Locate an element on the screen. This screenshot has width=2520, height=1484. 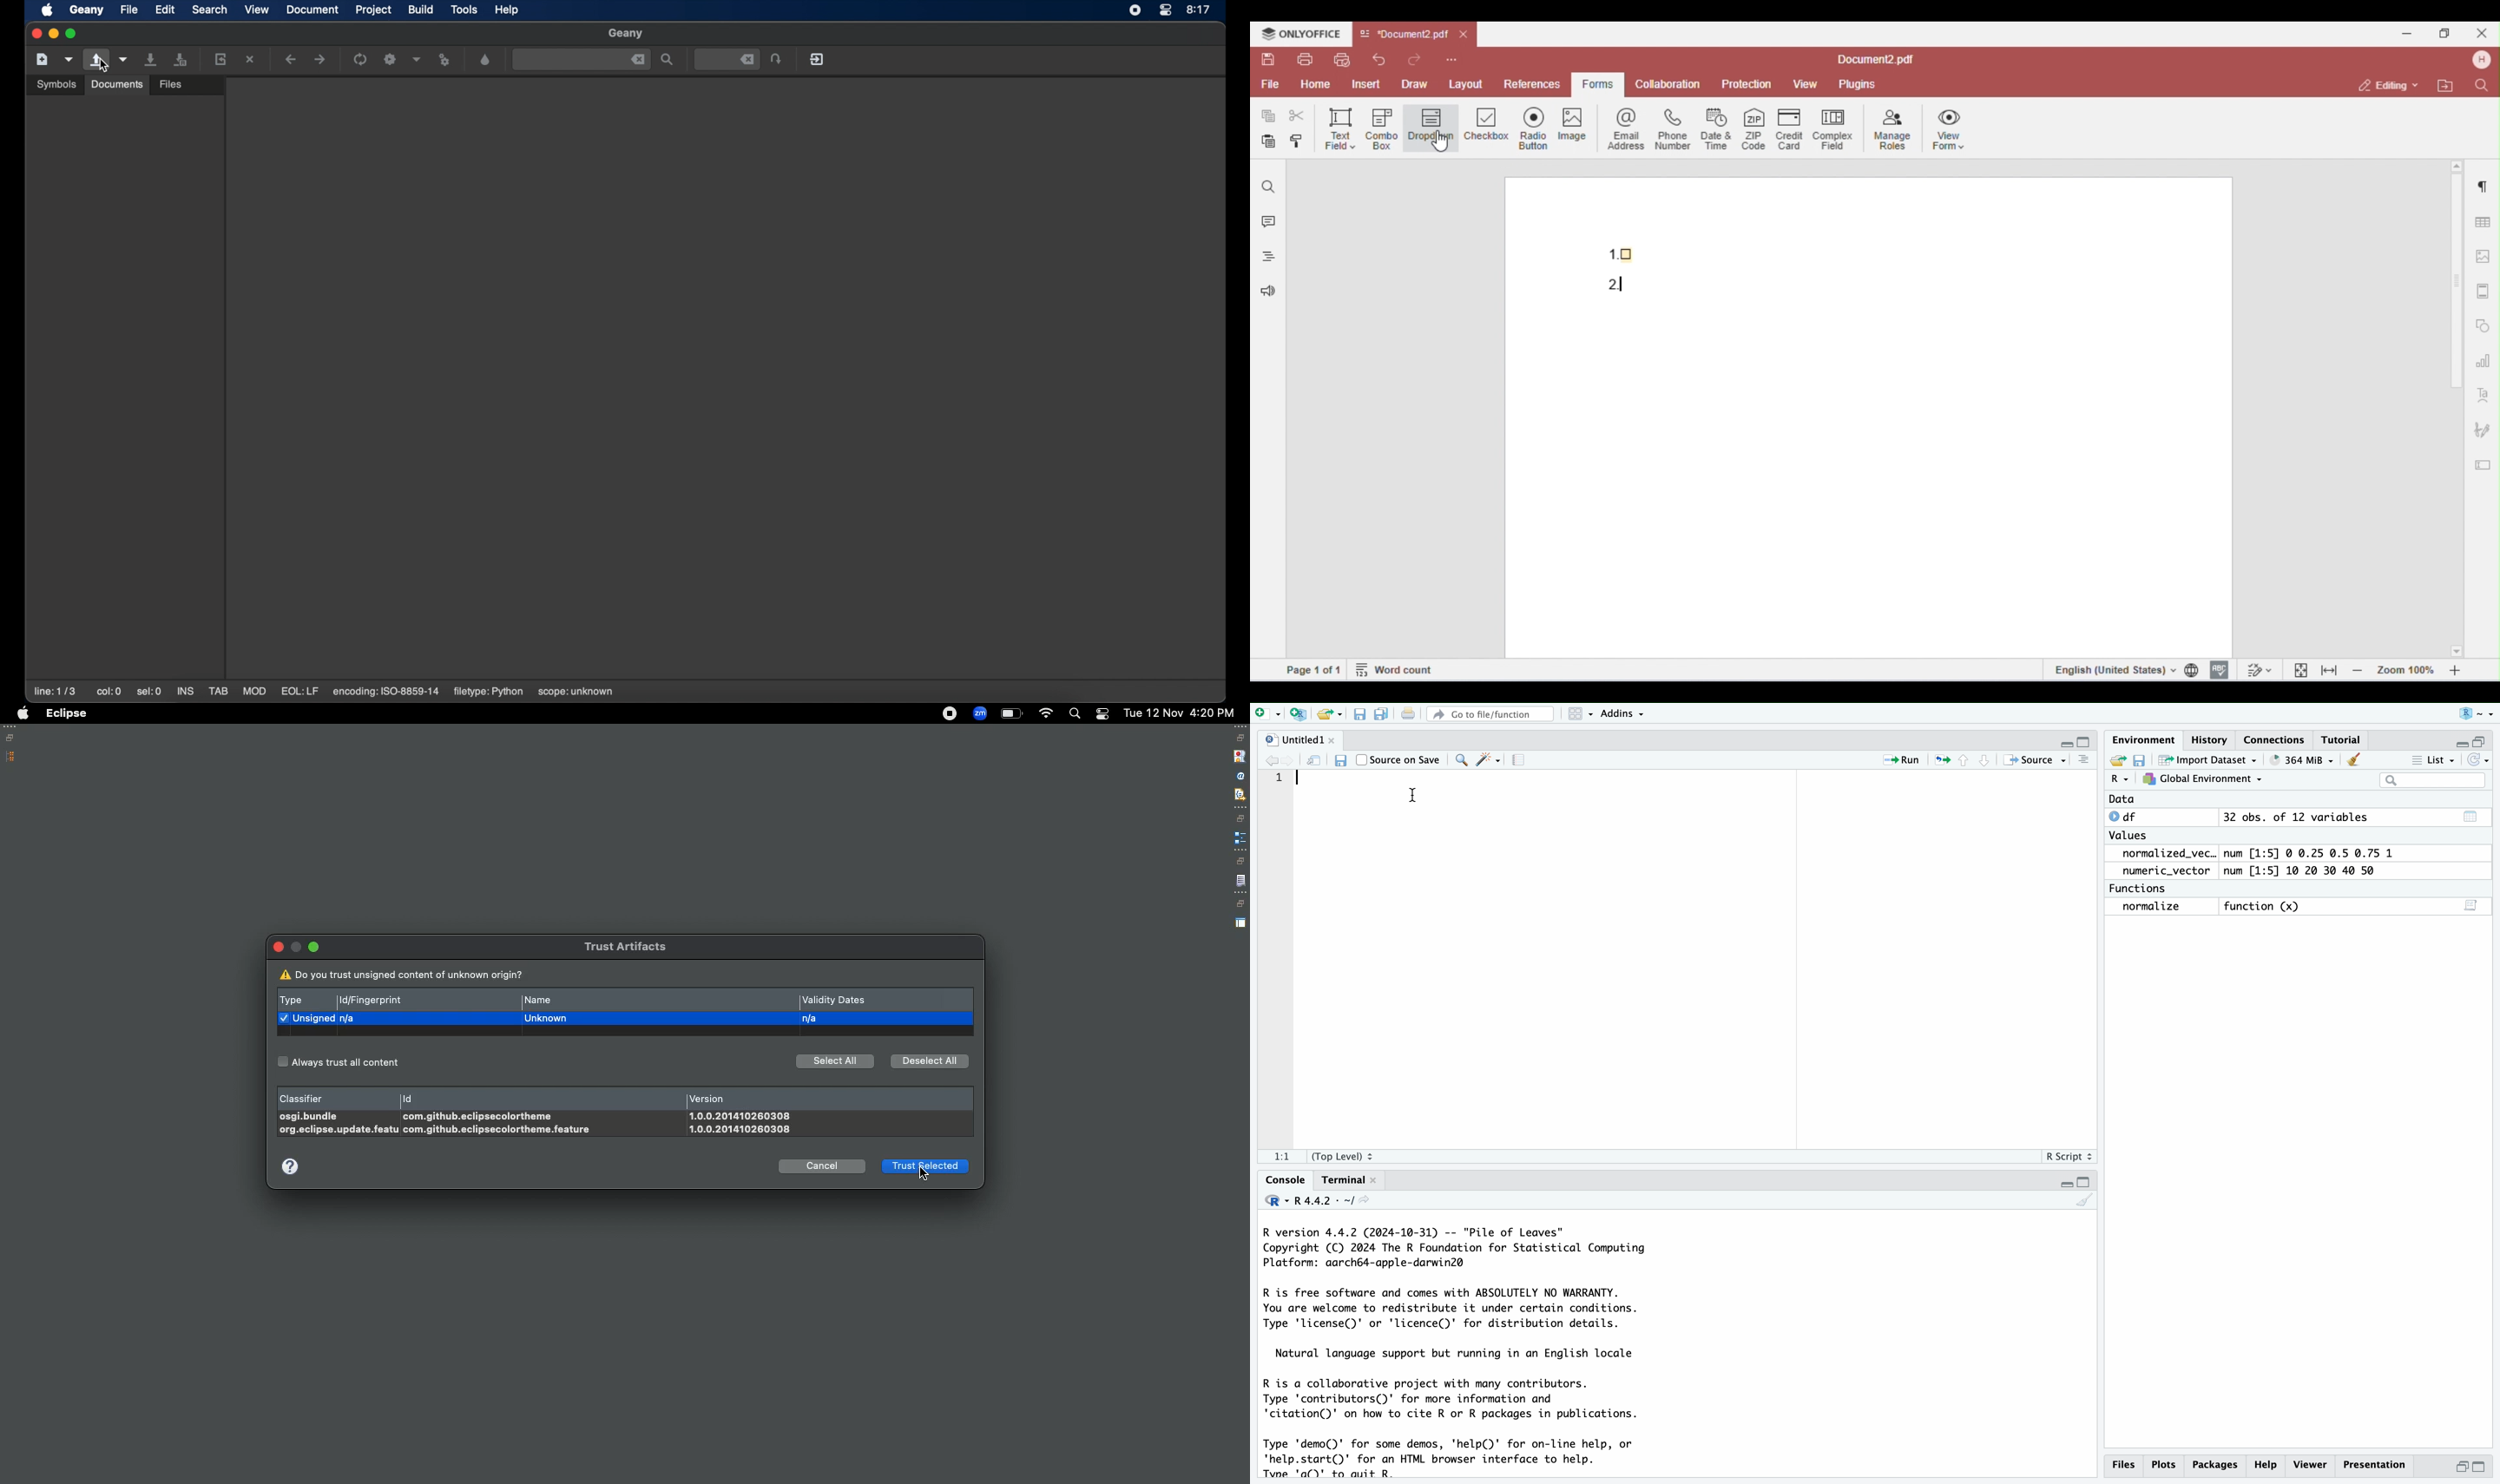
New R Script is located at coordinates (1298, 715).